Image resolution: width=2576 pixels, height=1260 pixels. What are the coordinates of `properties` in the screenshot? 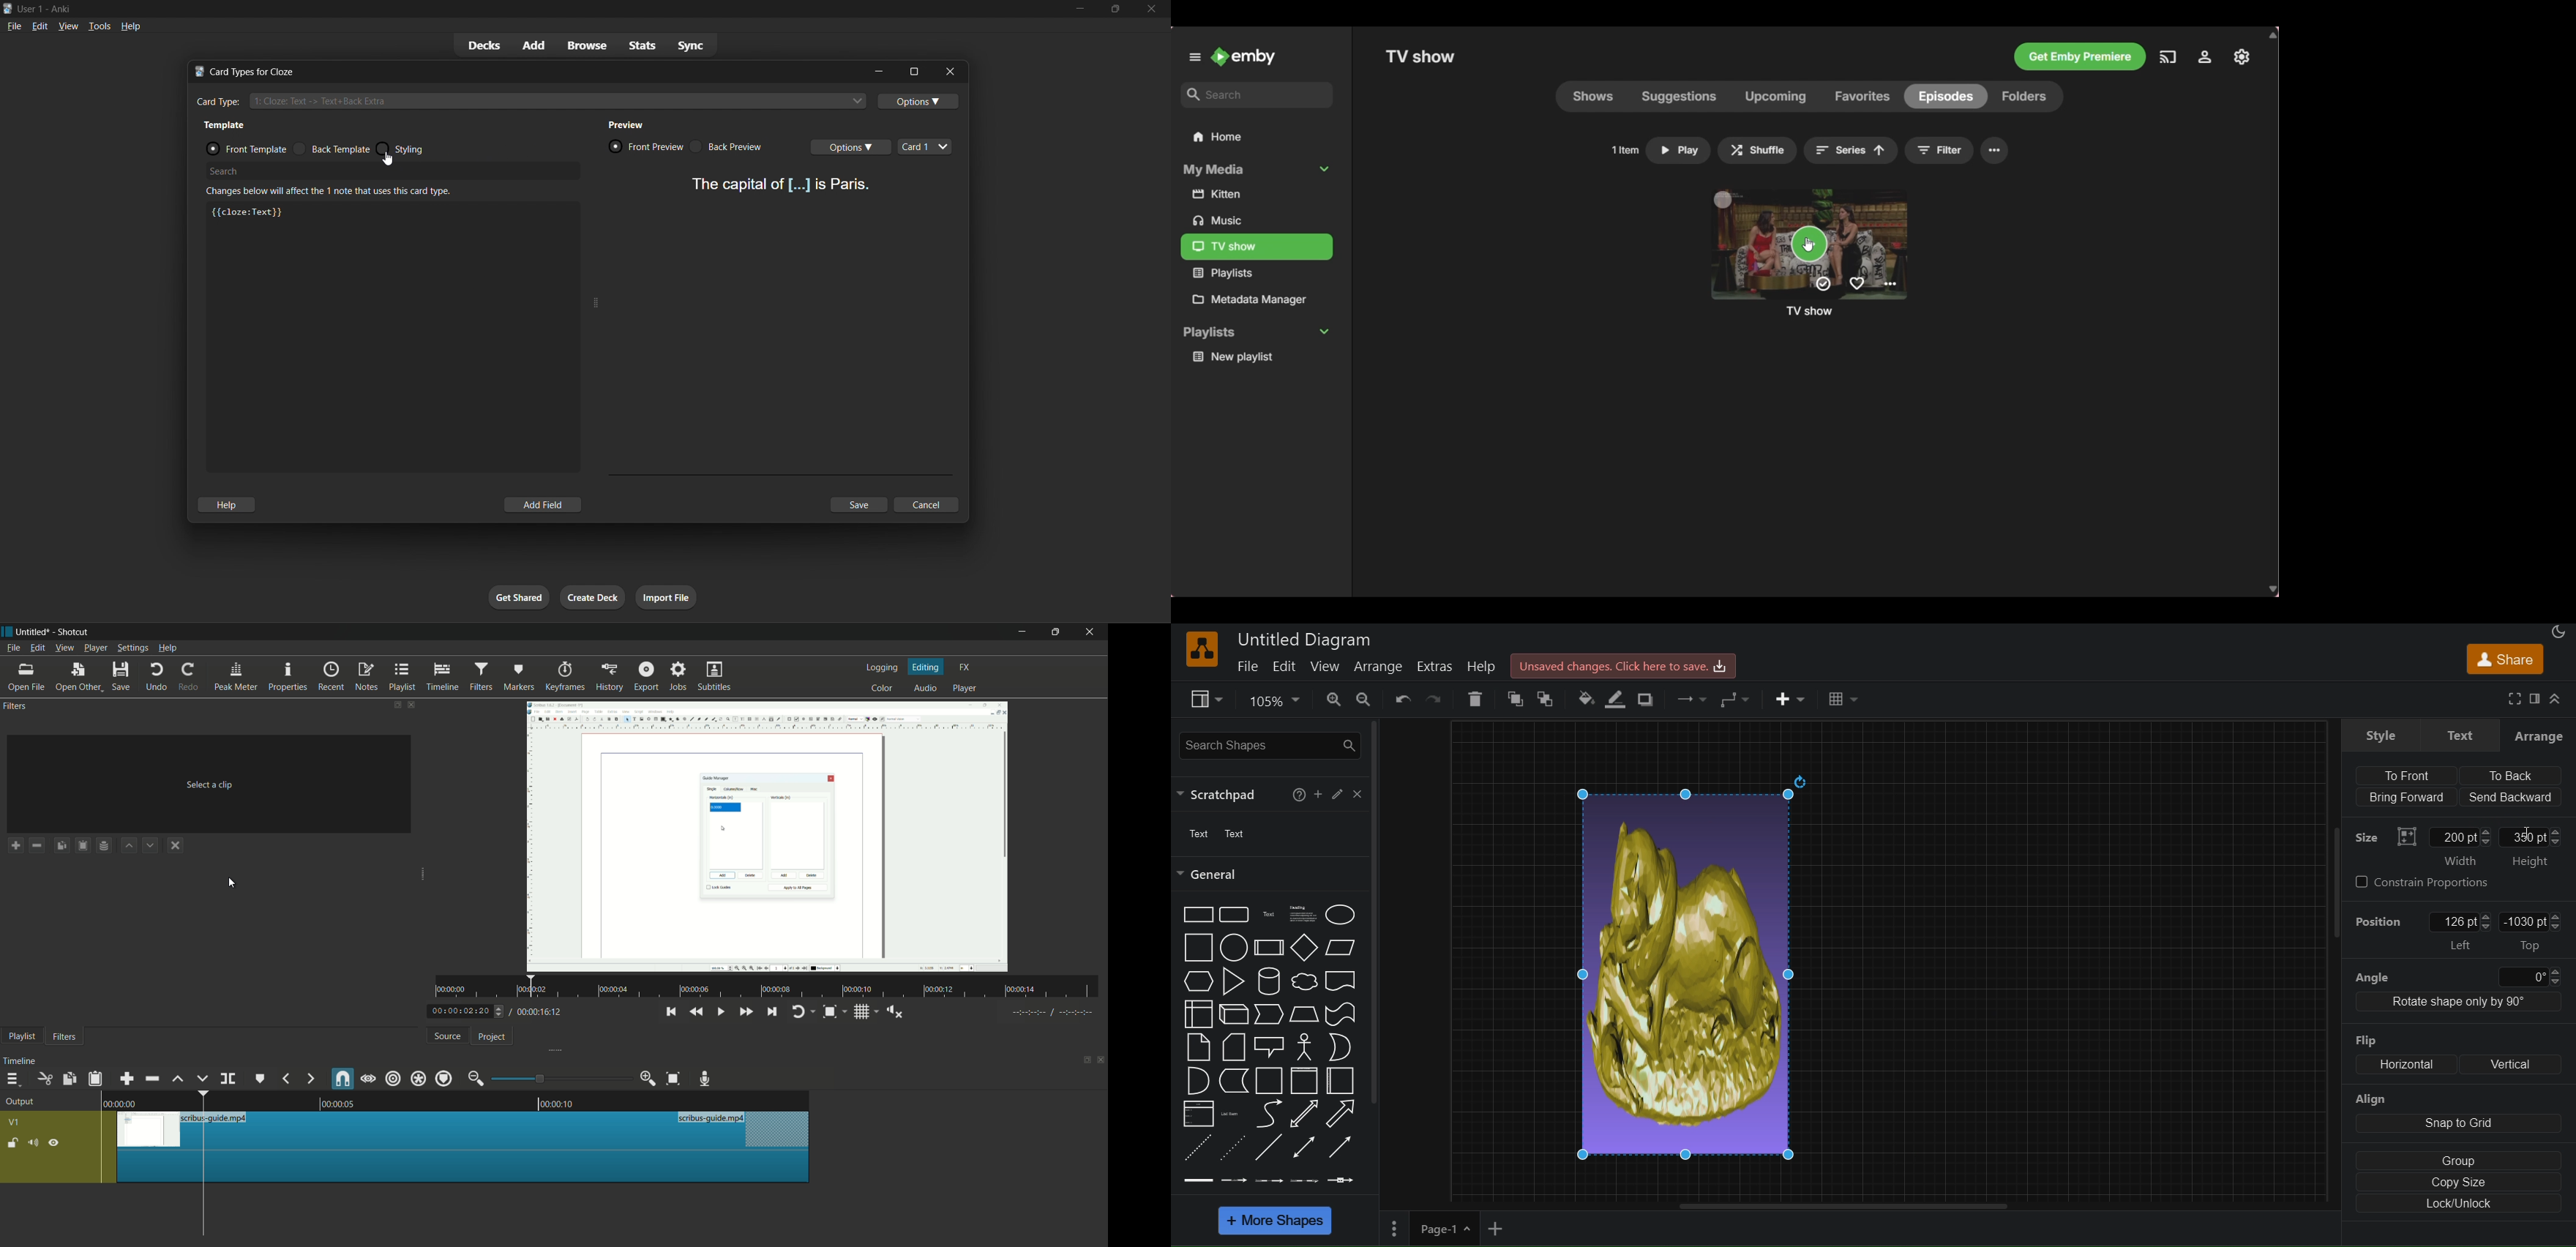 It's located at (288, 676).